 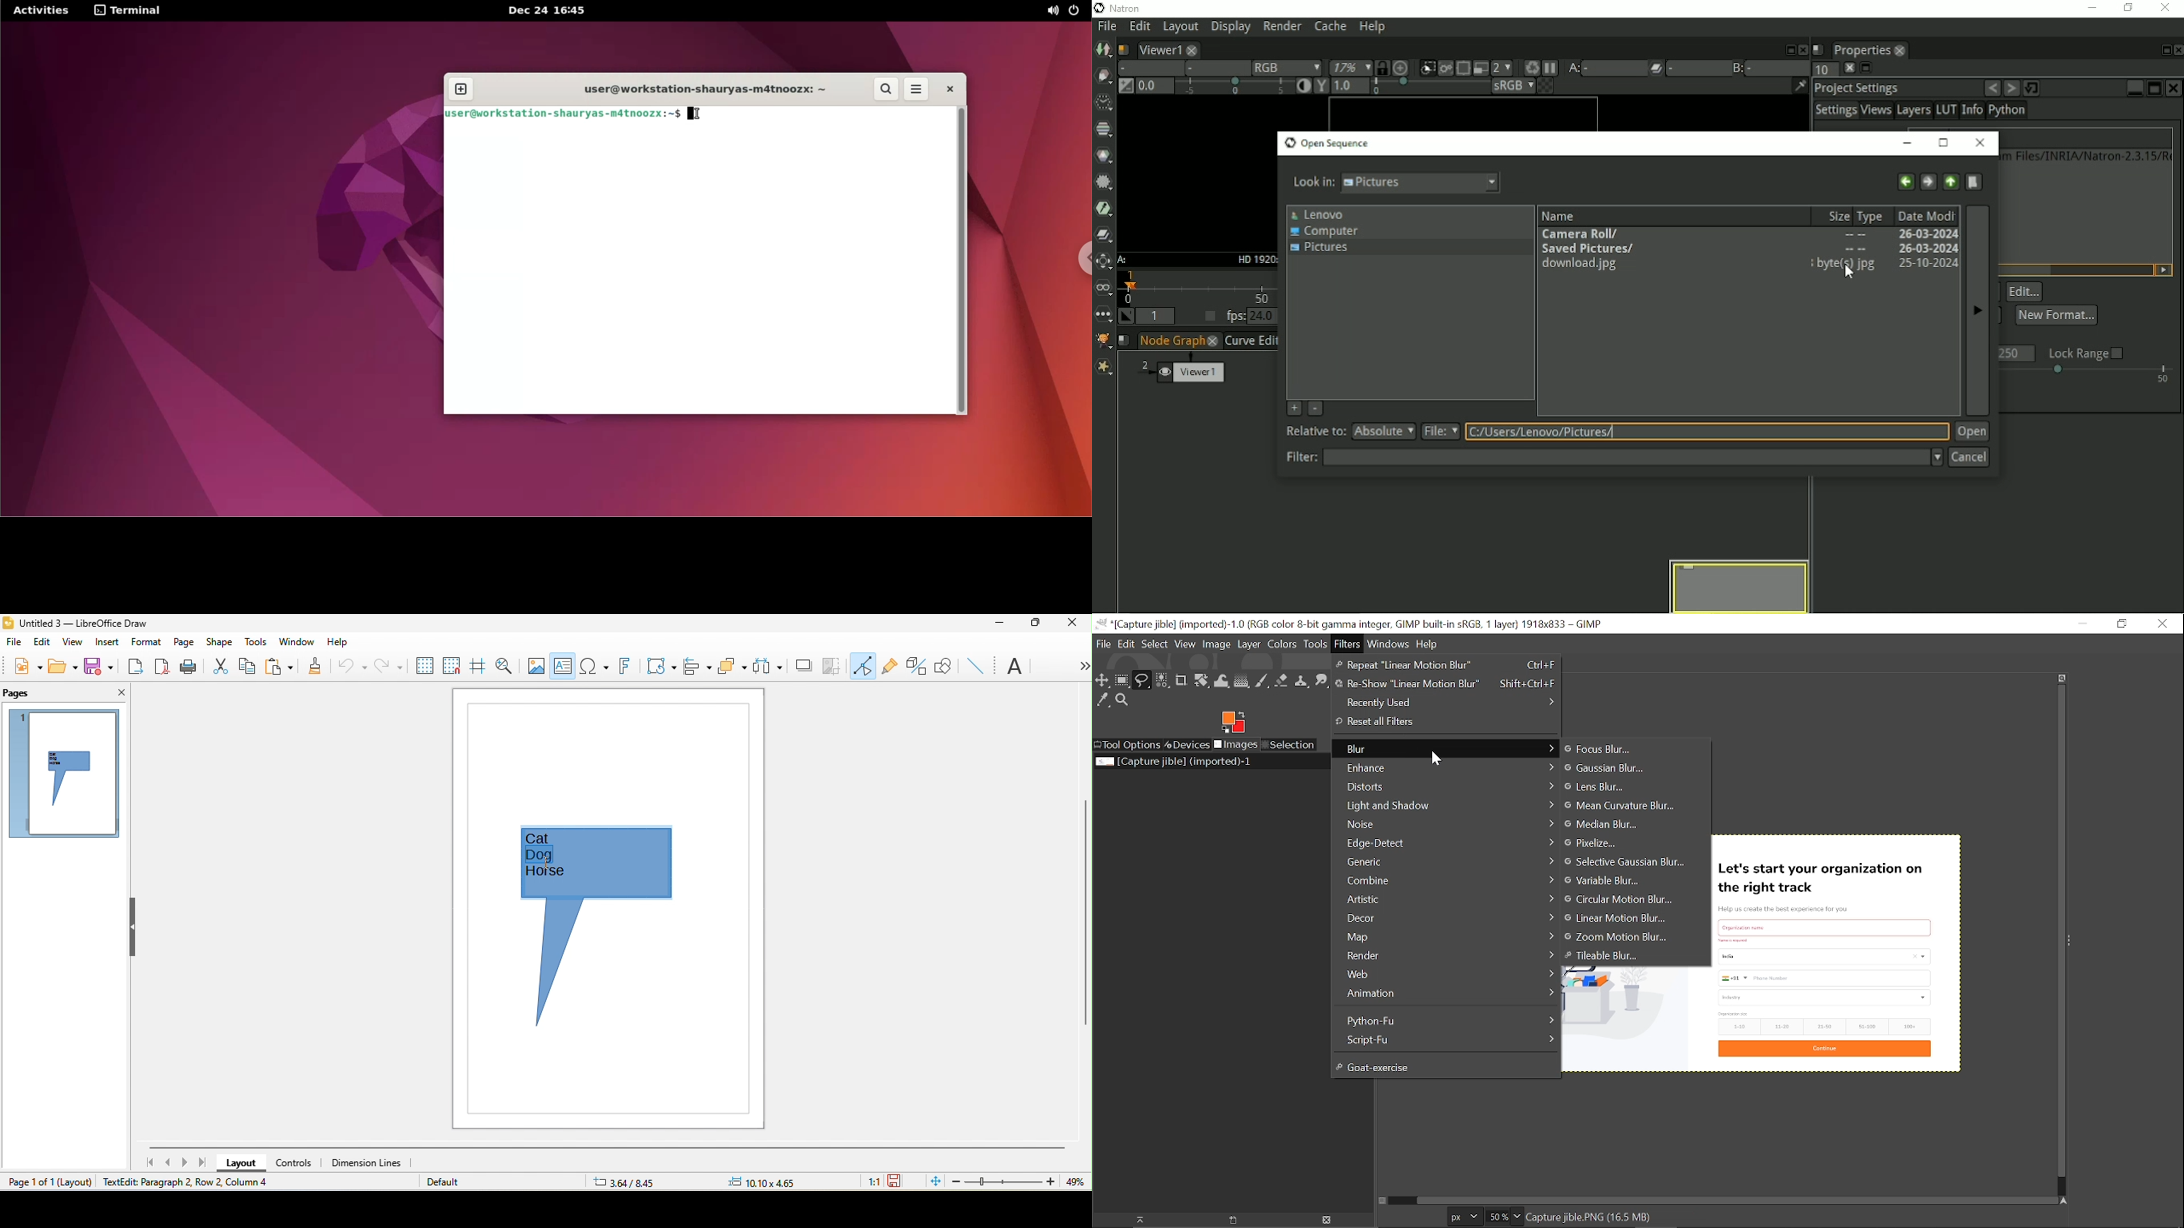 What do you see at coordinates (661, 668) in the screenshot?
I see `transformation` at bounding box center [661, 668].